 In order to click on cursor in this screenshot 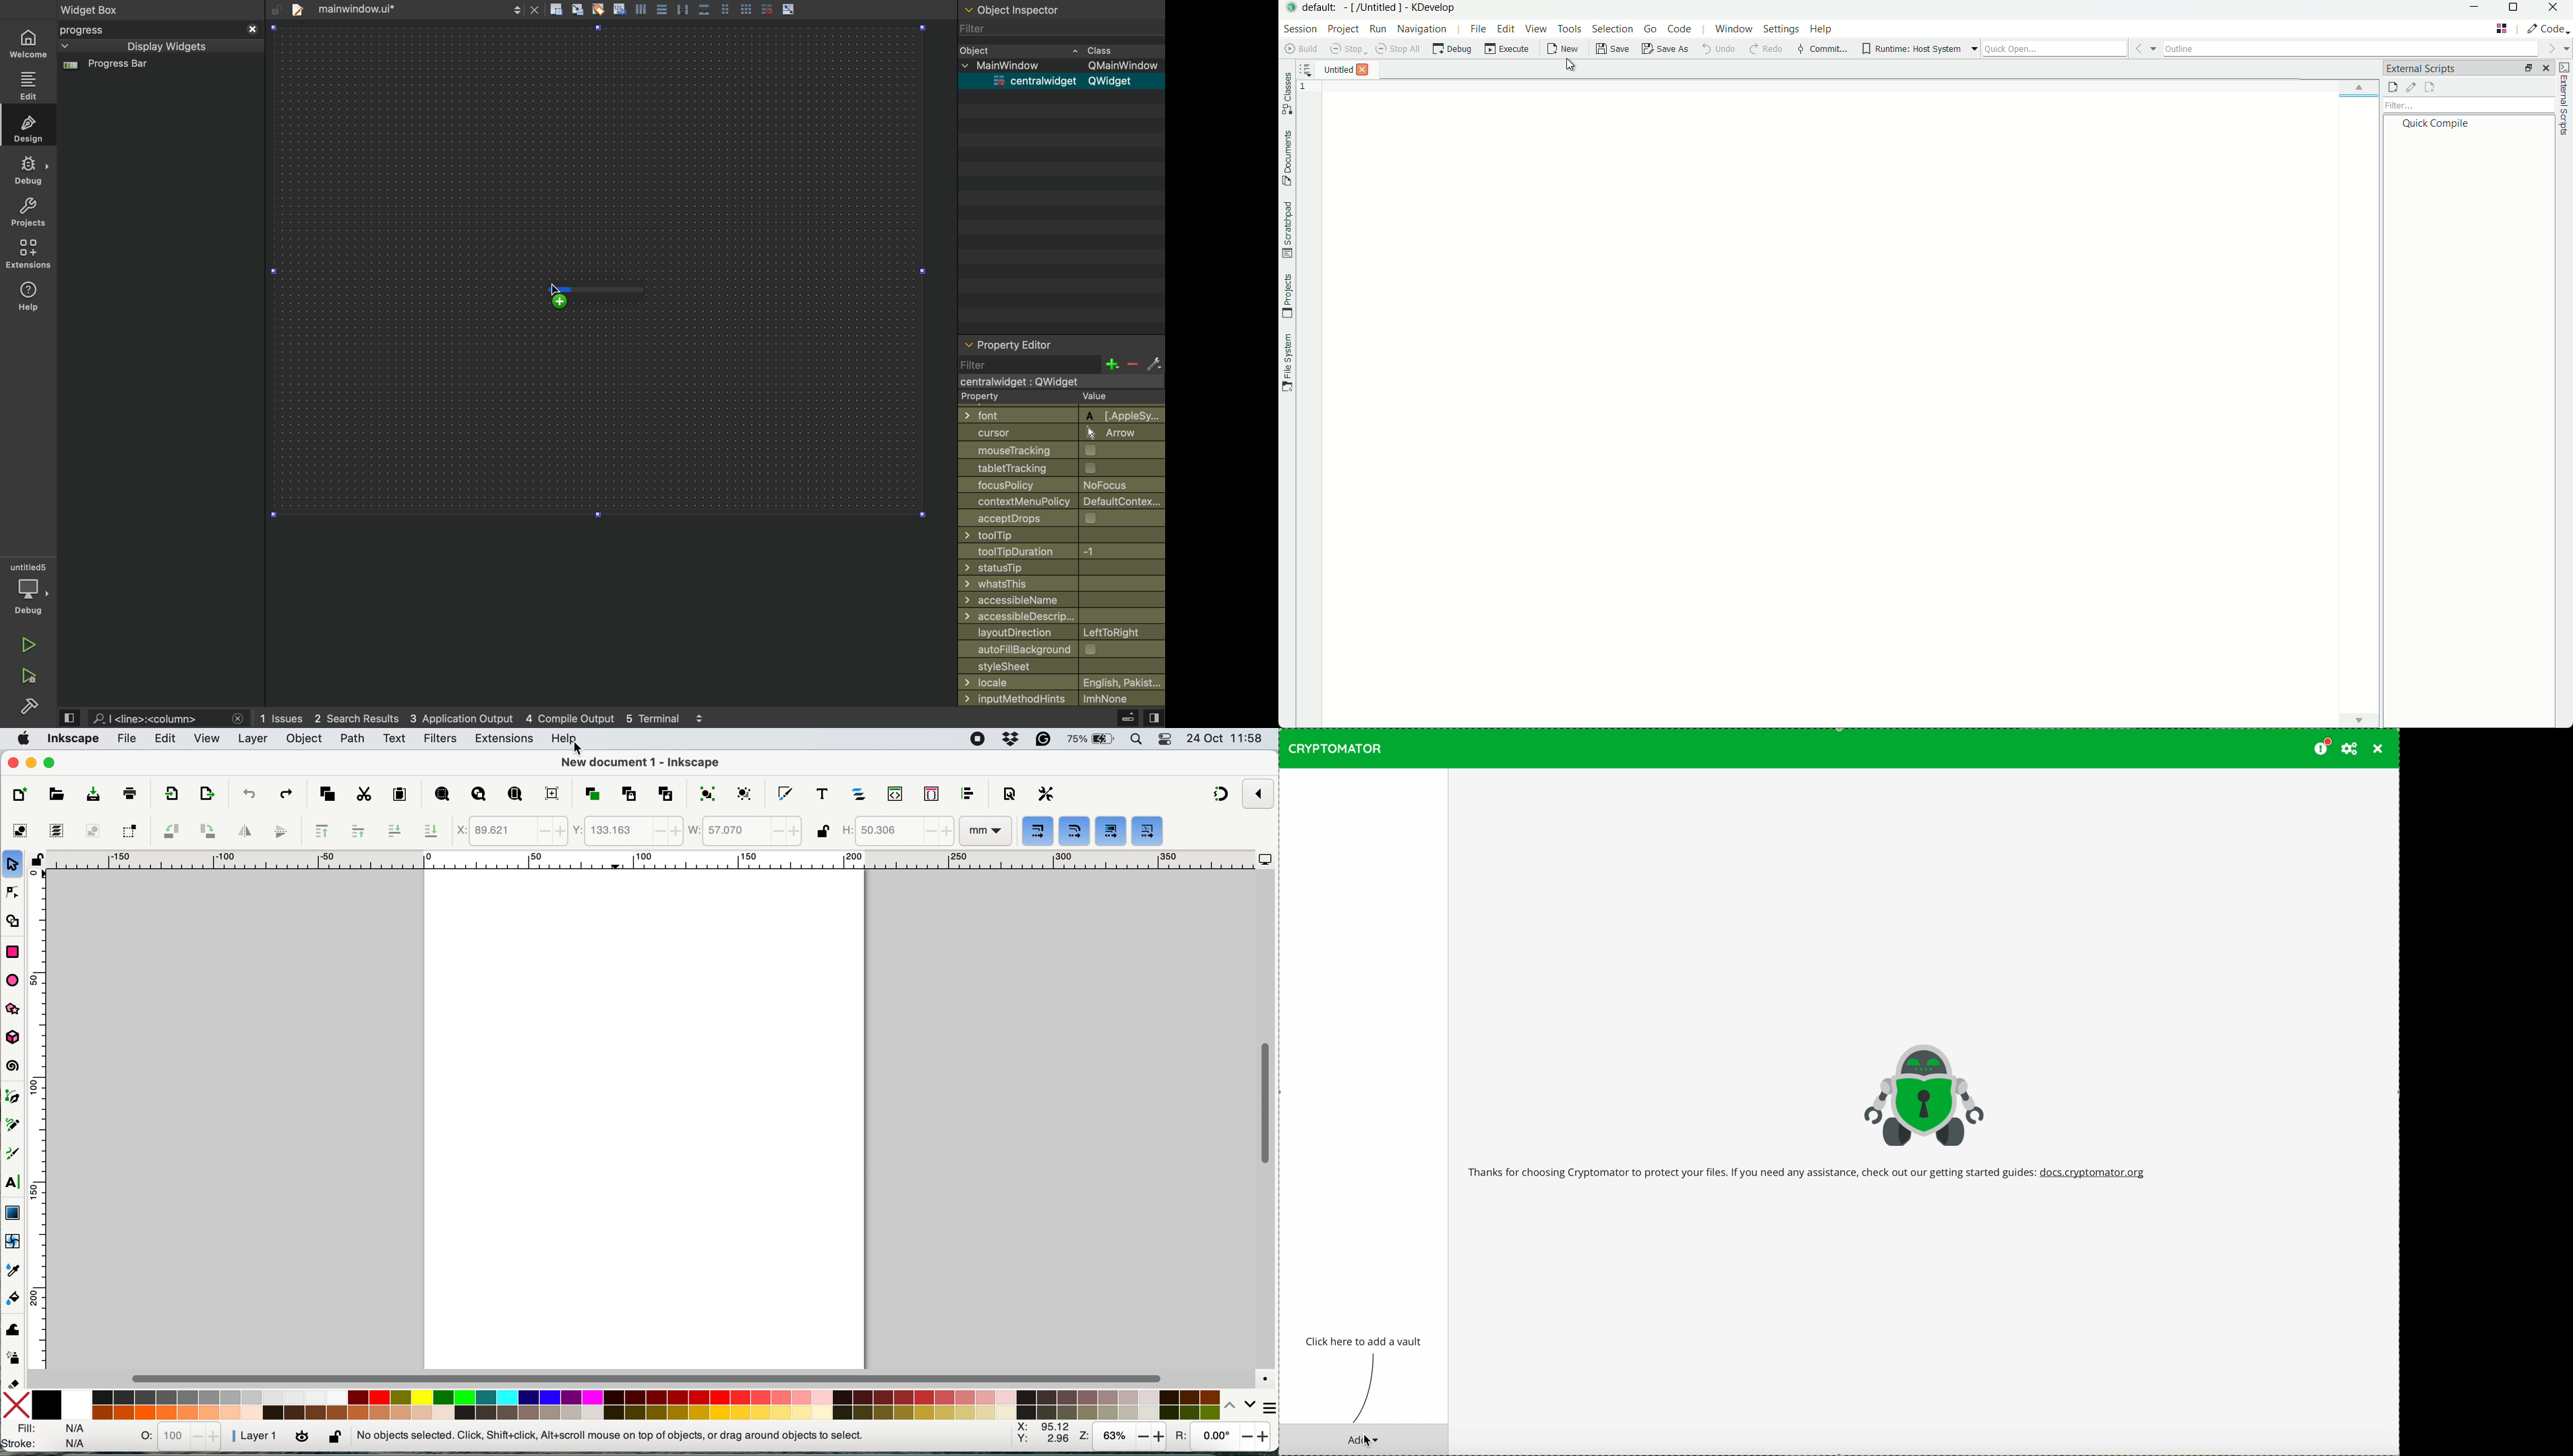, I will do `click(1057, 432)`.